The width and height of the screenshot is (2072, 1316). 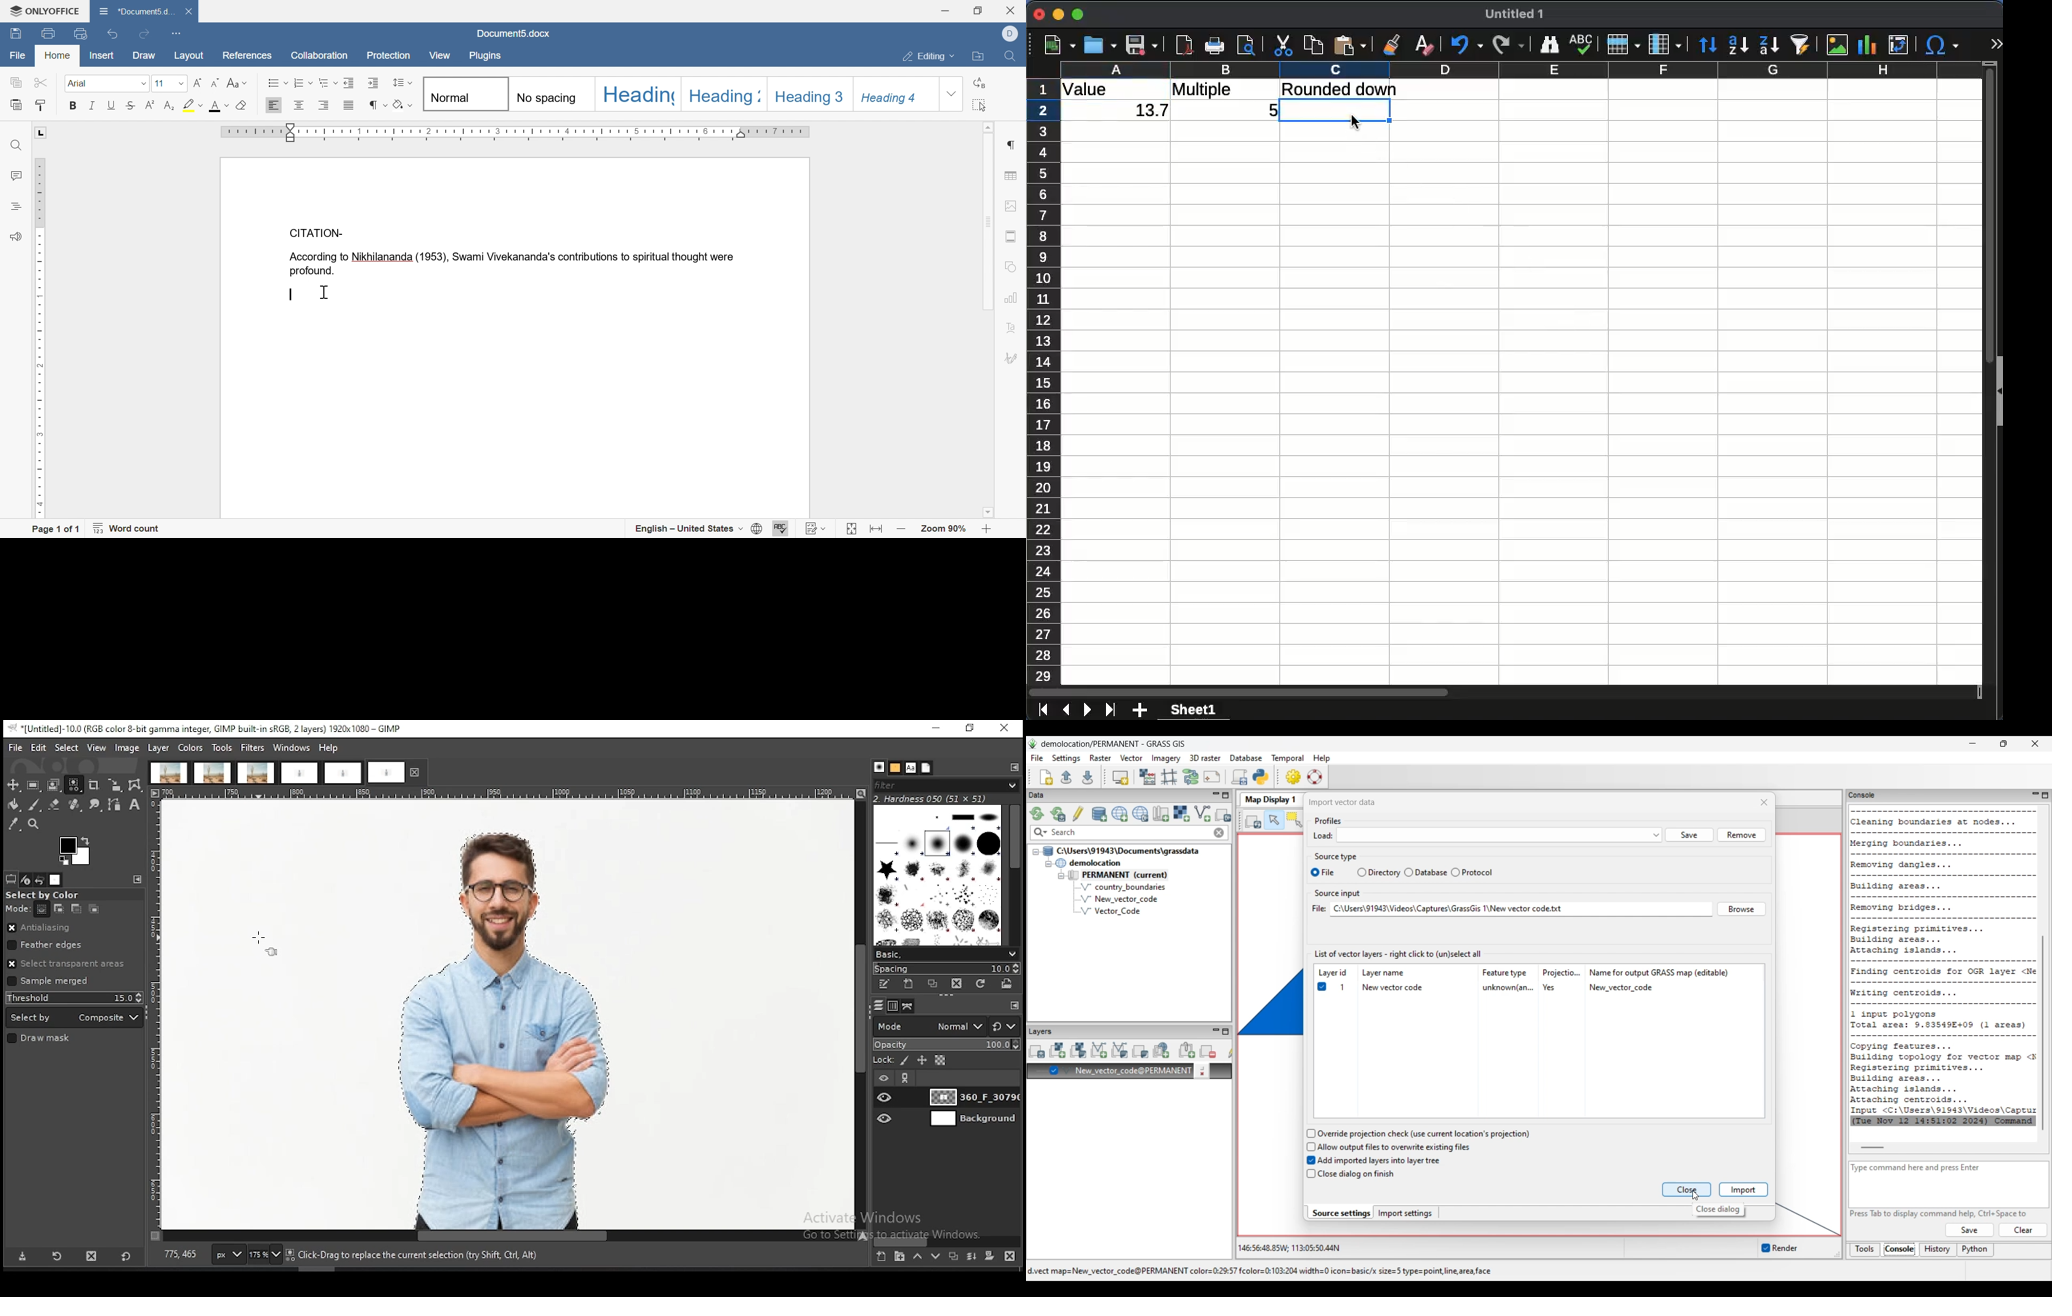 I want to click on copy, so click(x=1314, y=46).